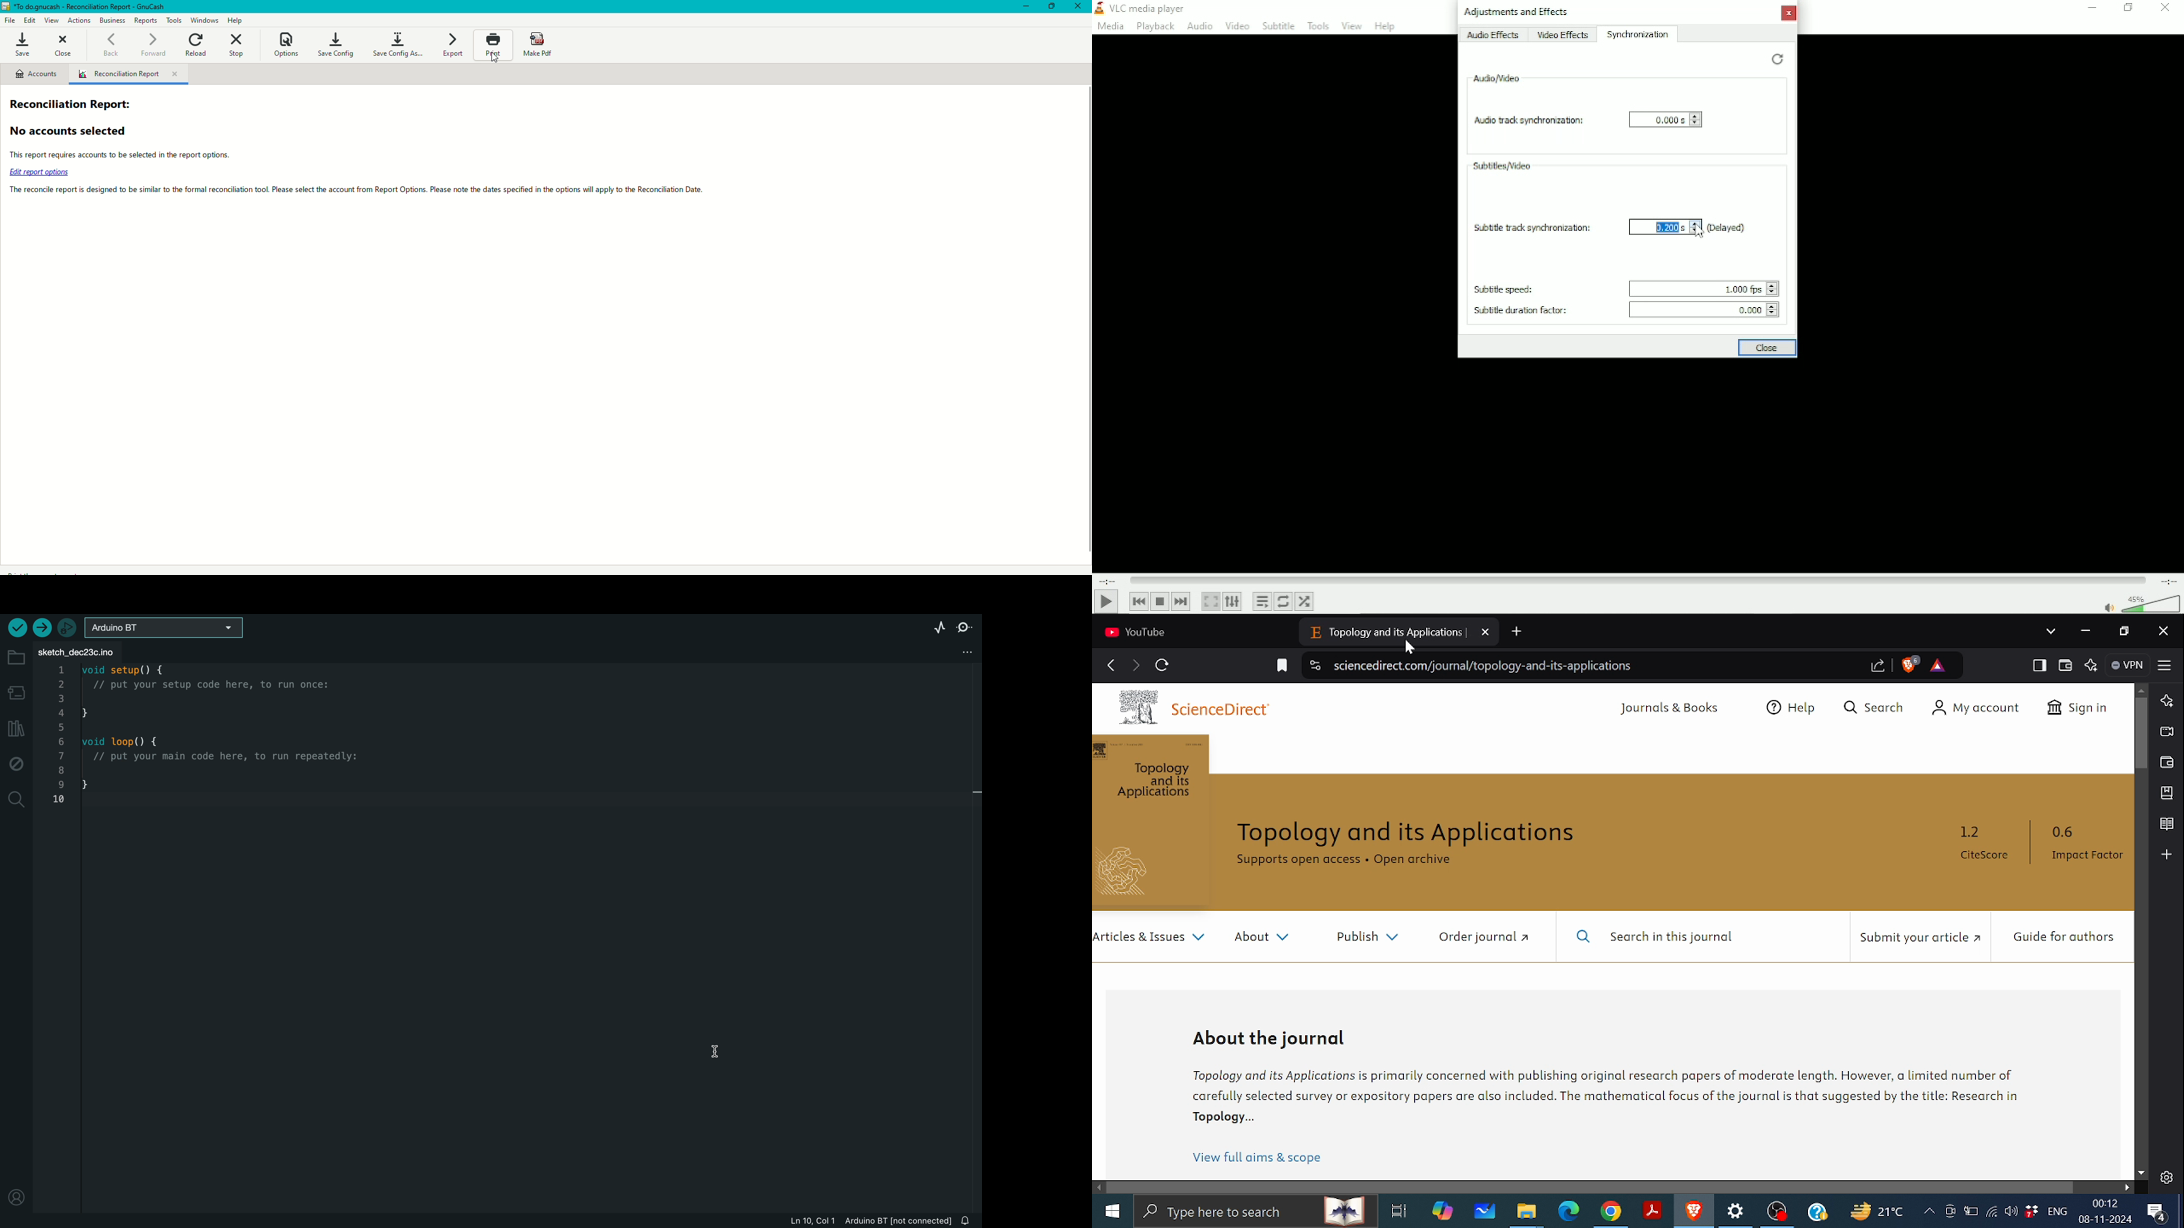 The width and height of the screenshot is (2184, 1232). I want to click on Move right, so click(2126, 1187).